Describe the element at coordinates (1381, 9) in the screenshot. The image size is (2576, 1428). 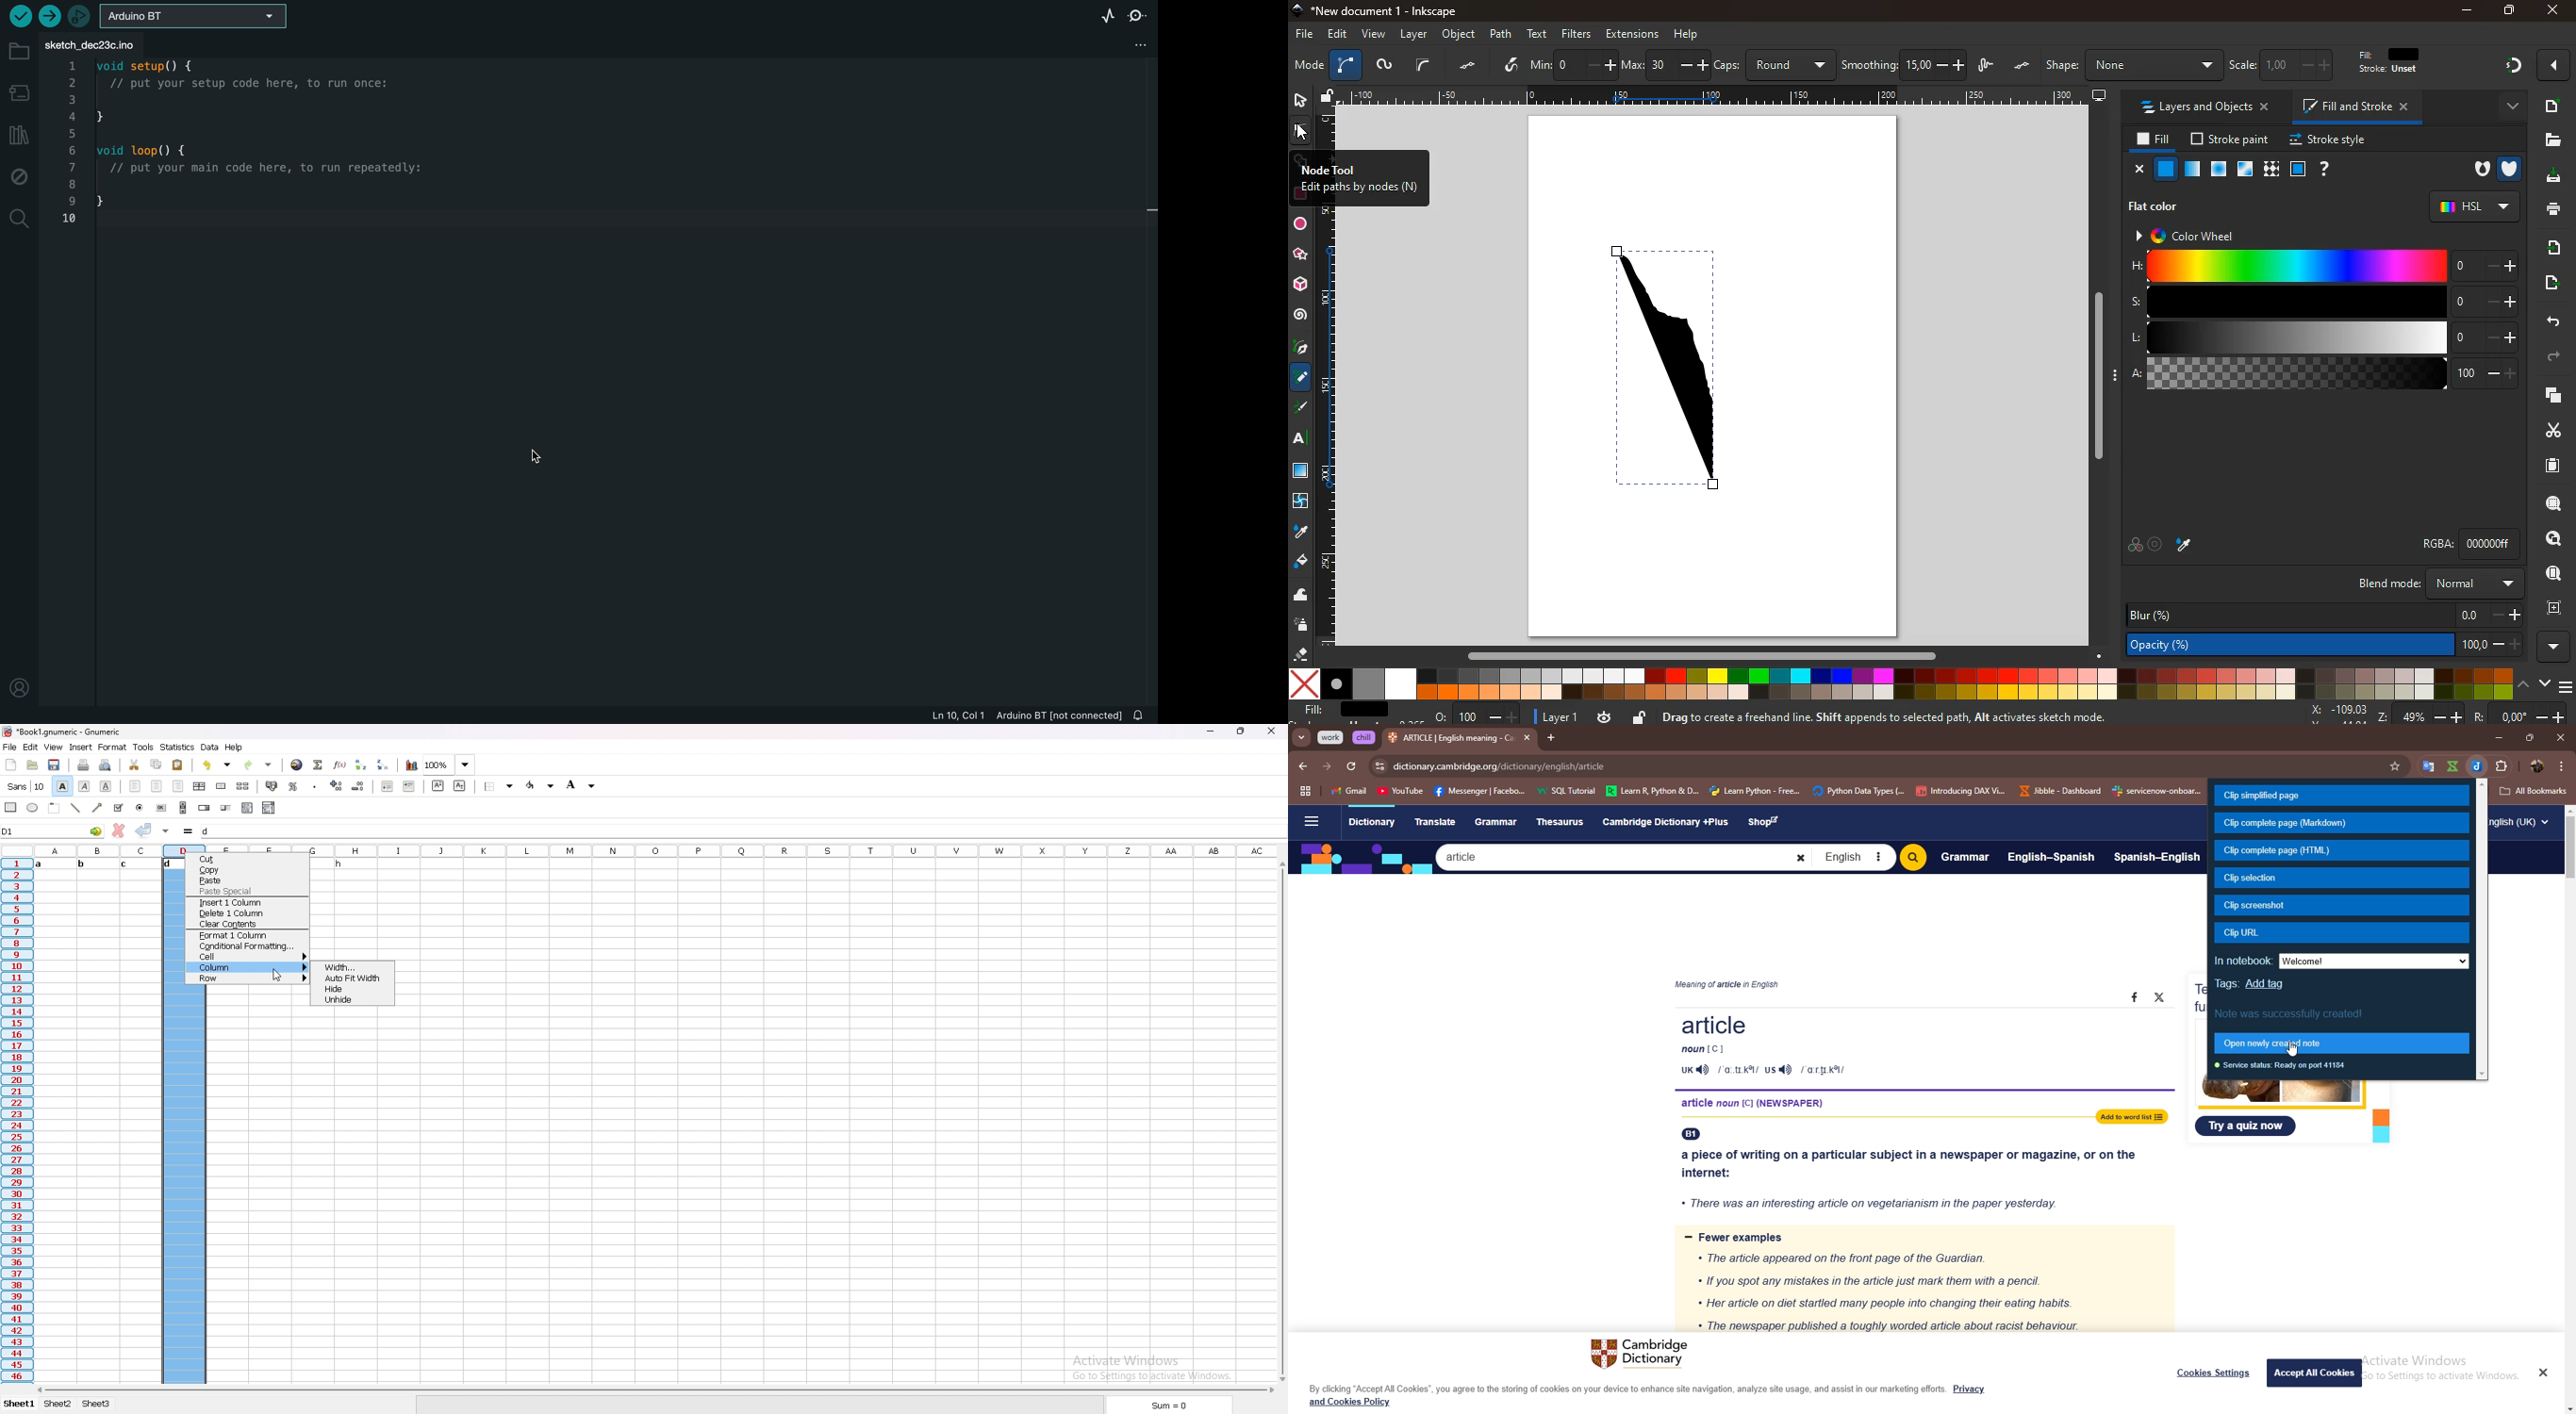
I see `inkscape` at that location.